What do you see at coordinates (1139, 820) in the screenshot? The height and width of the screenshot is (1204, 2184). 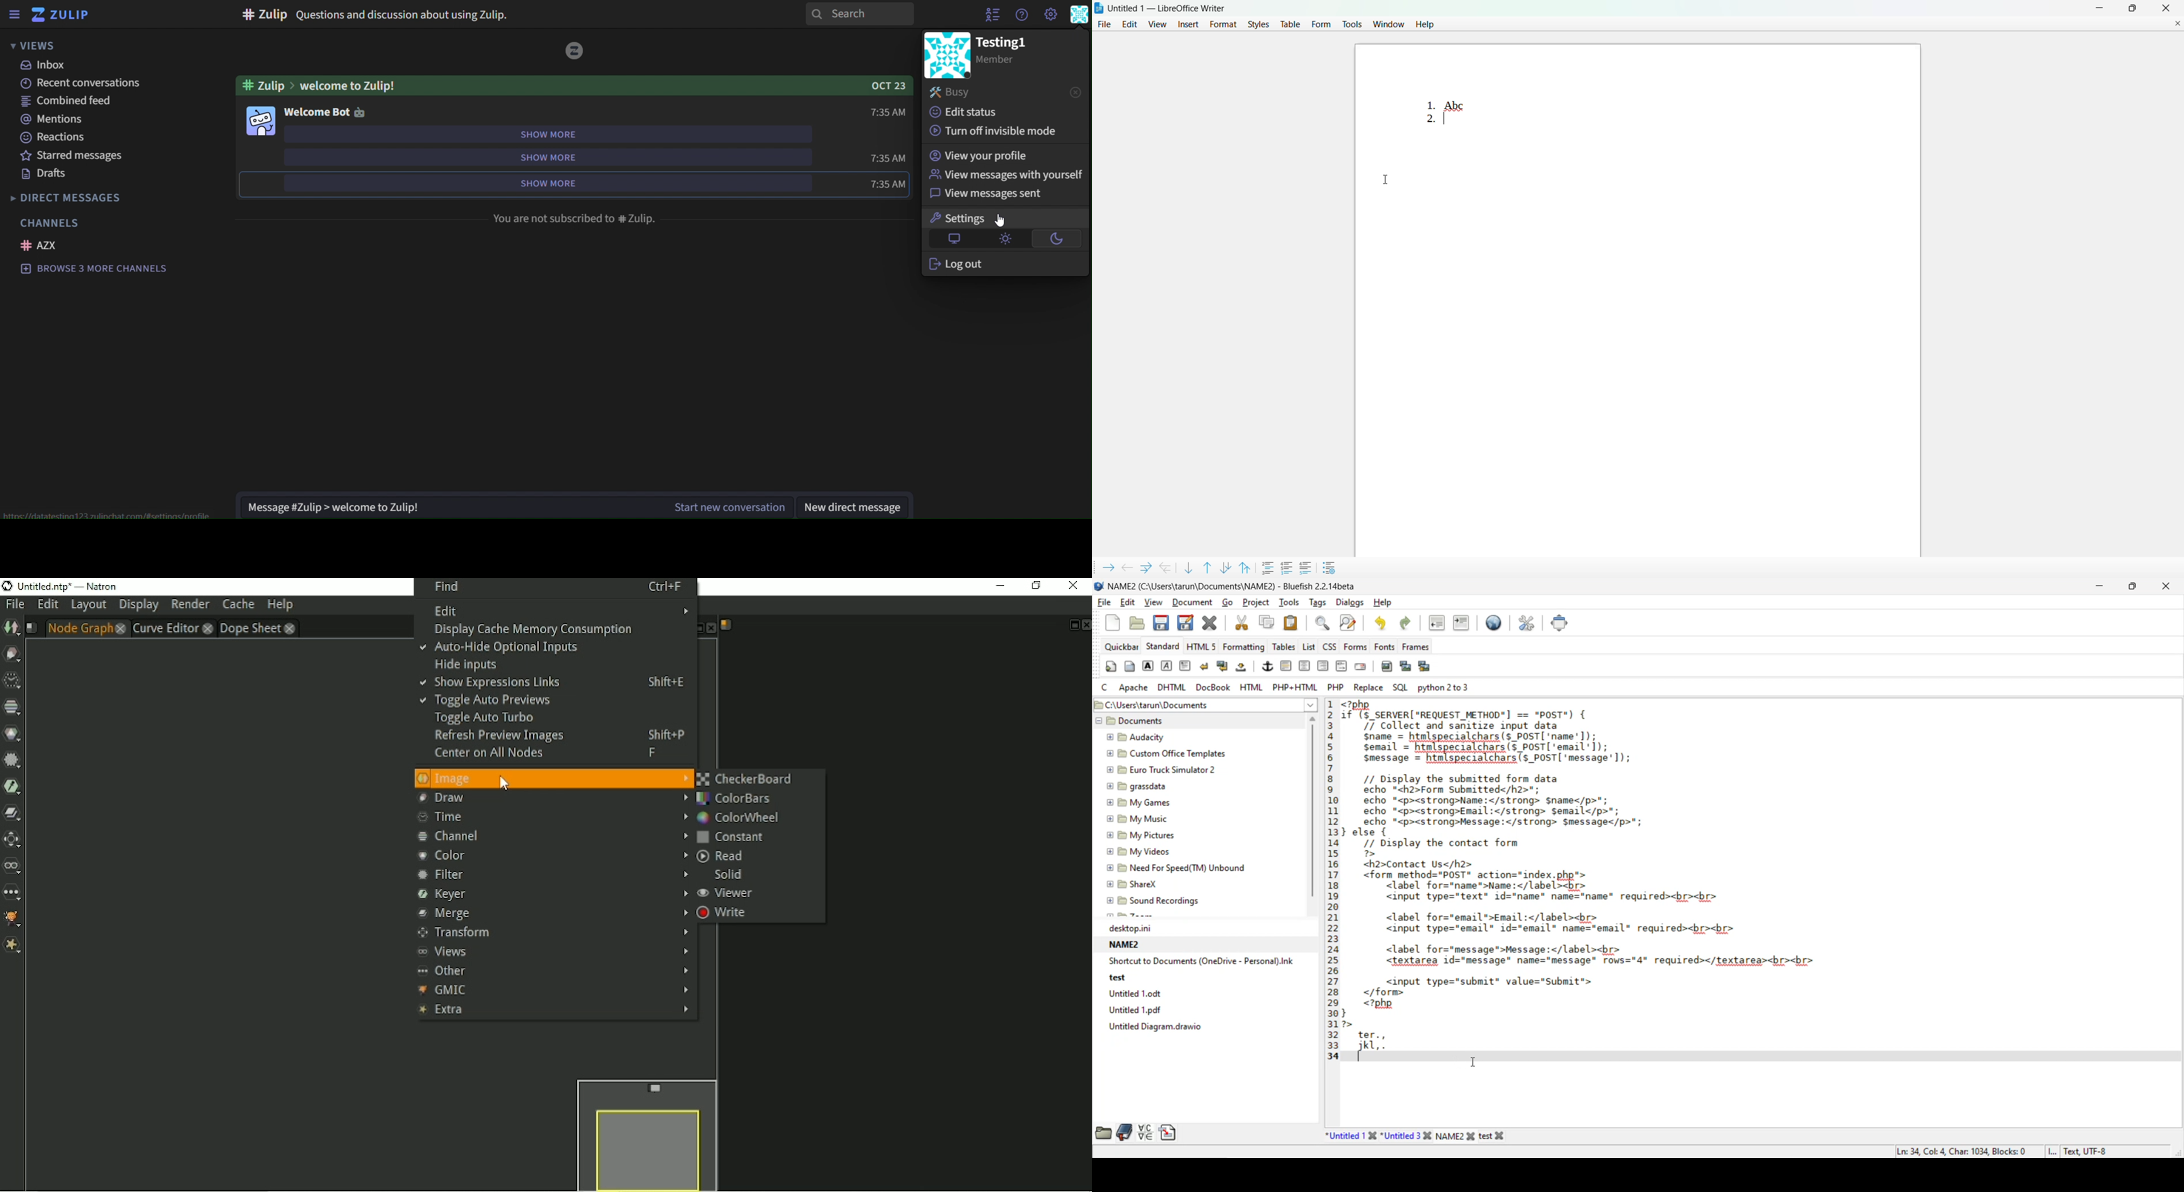 I see `My Music` at bounding box center [1139, 820].